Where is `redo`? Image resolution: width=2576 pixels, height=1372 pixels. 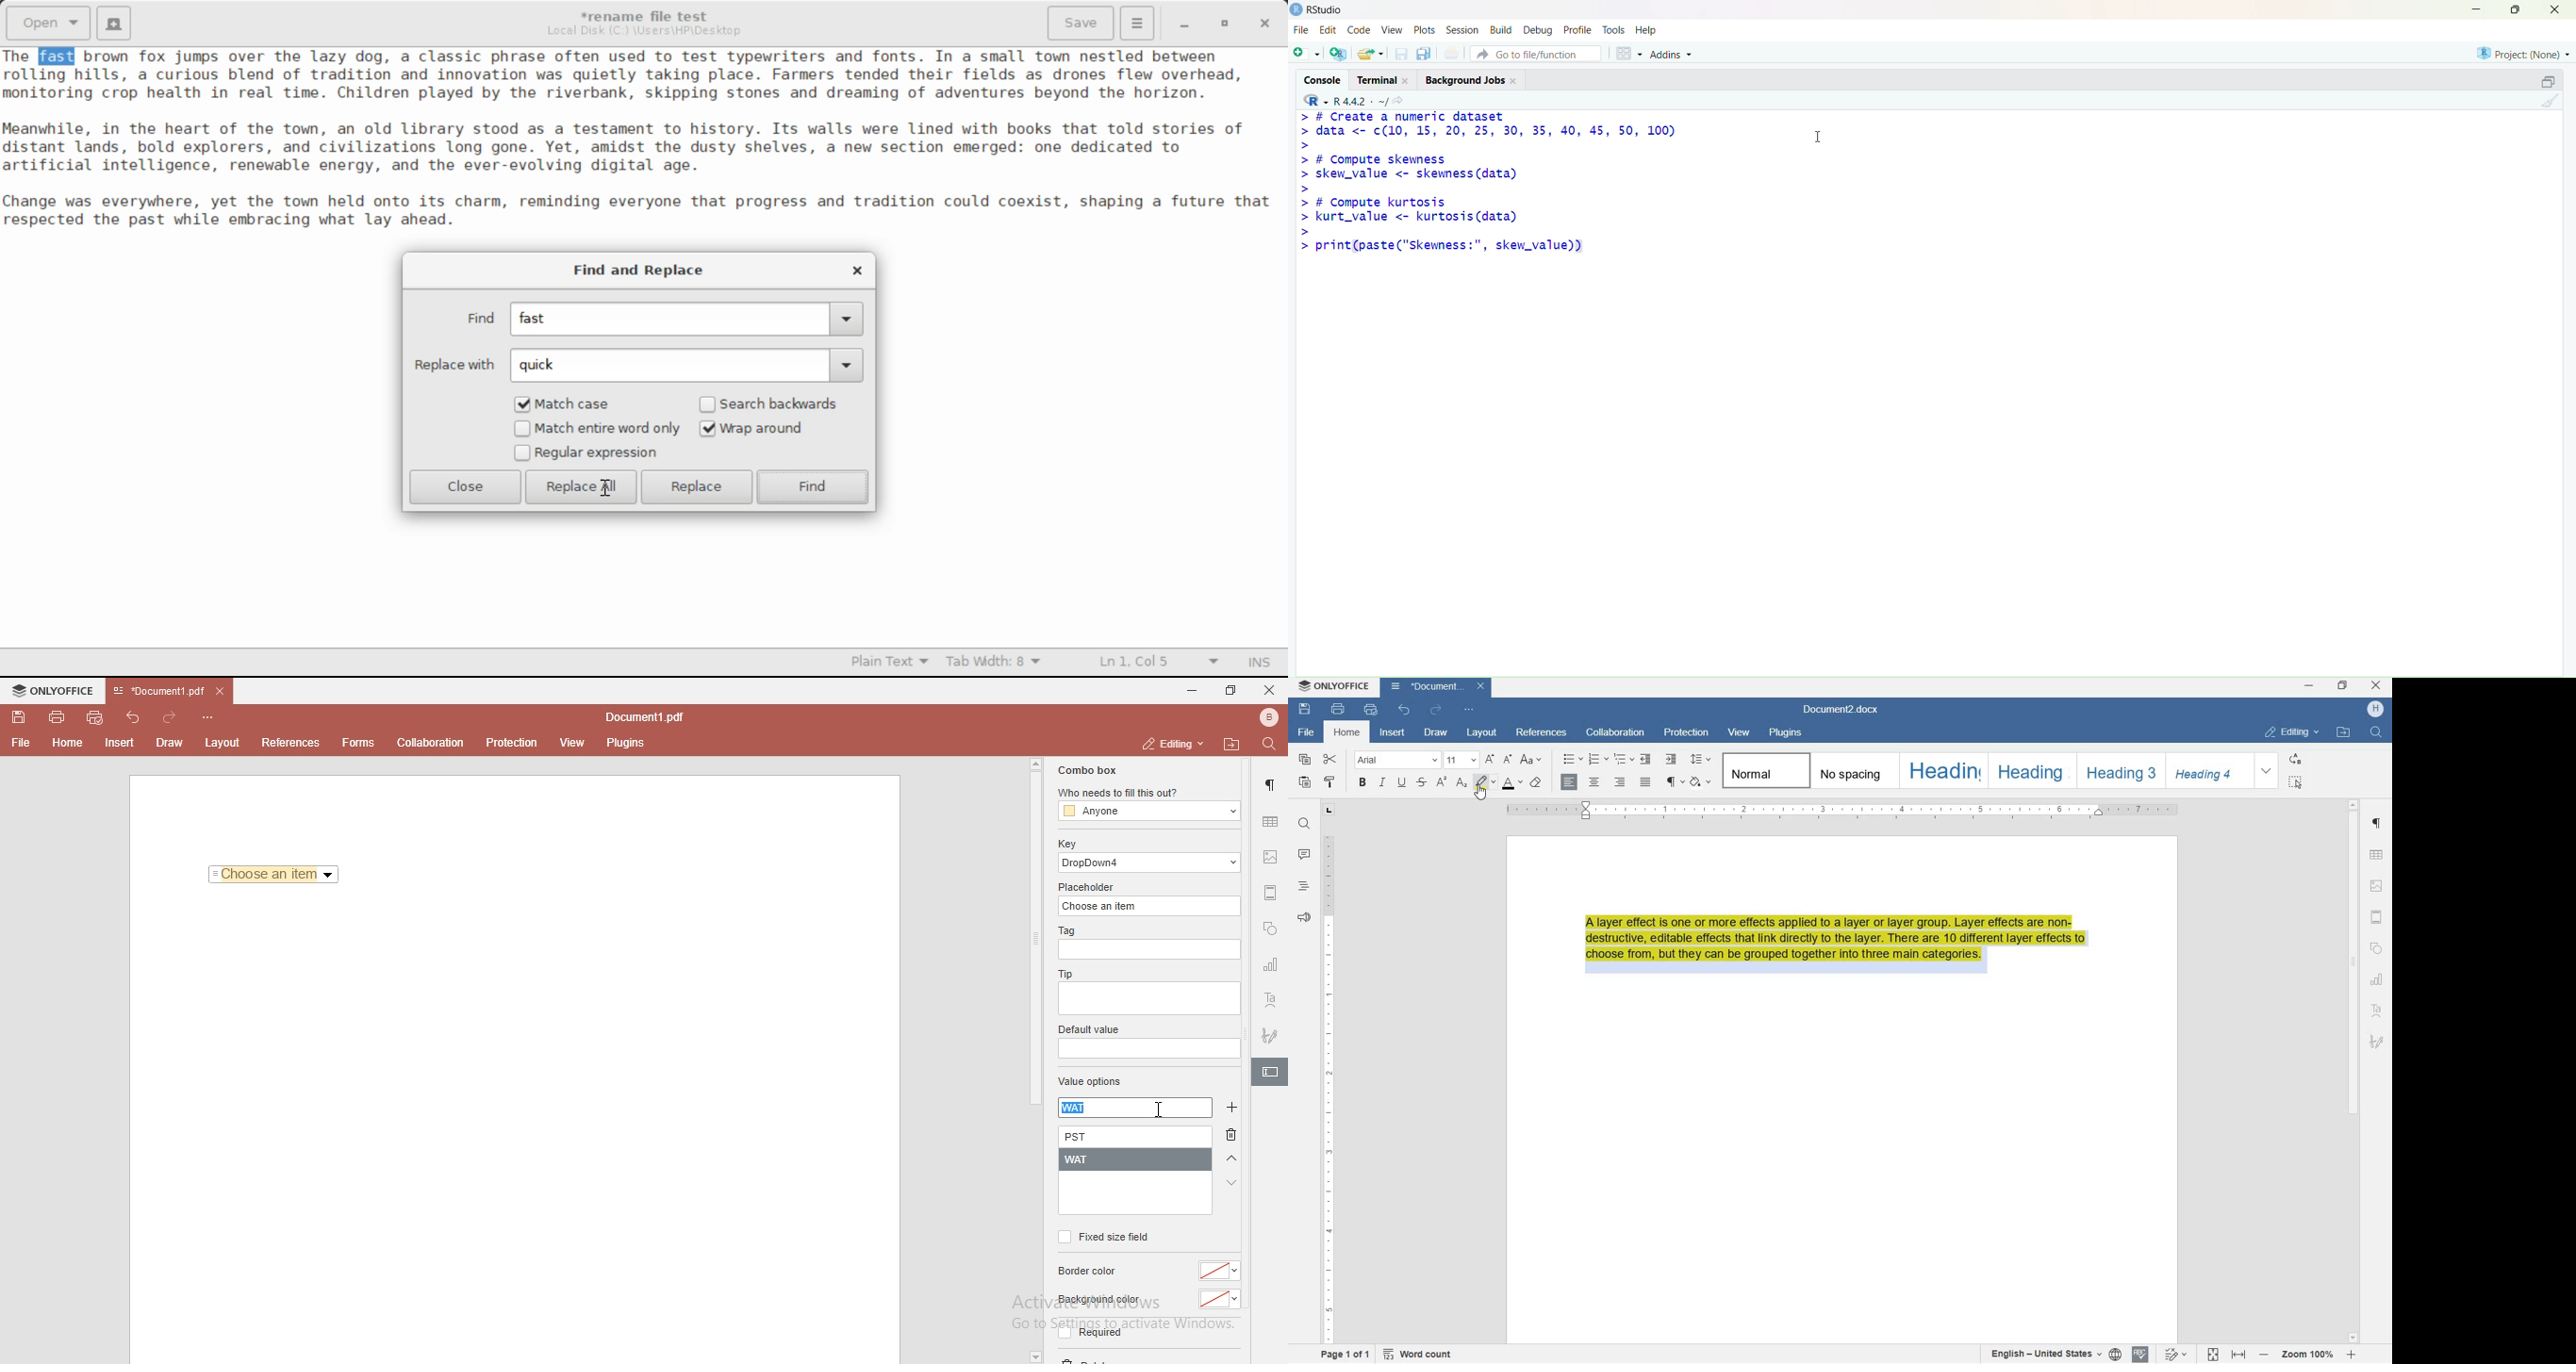
redo is located at coordinates (173, 714).